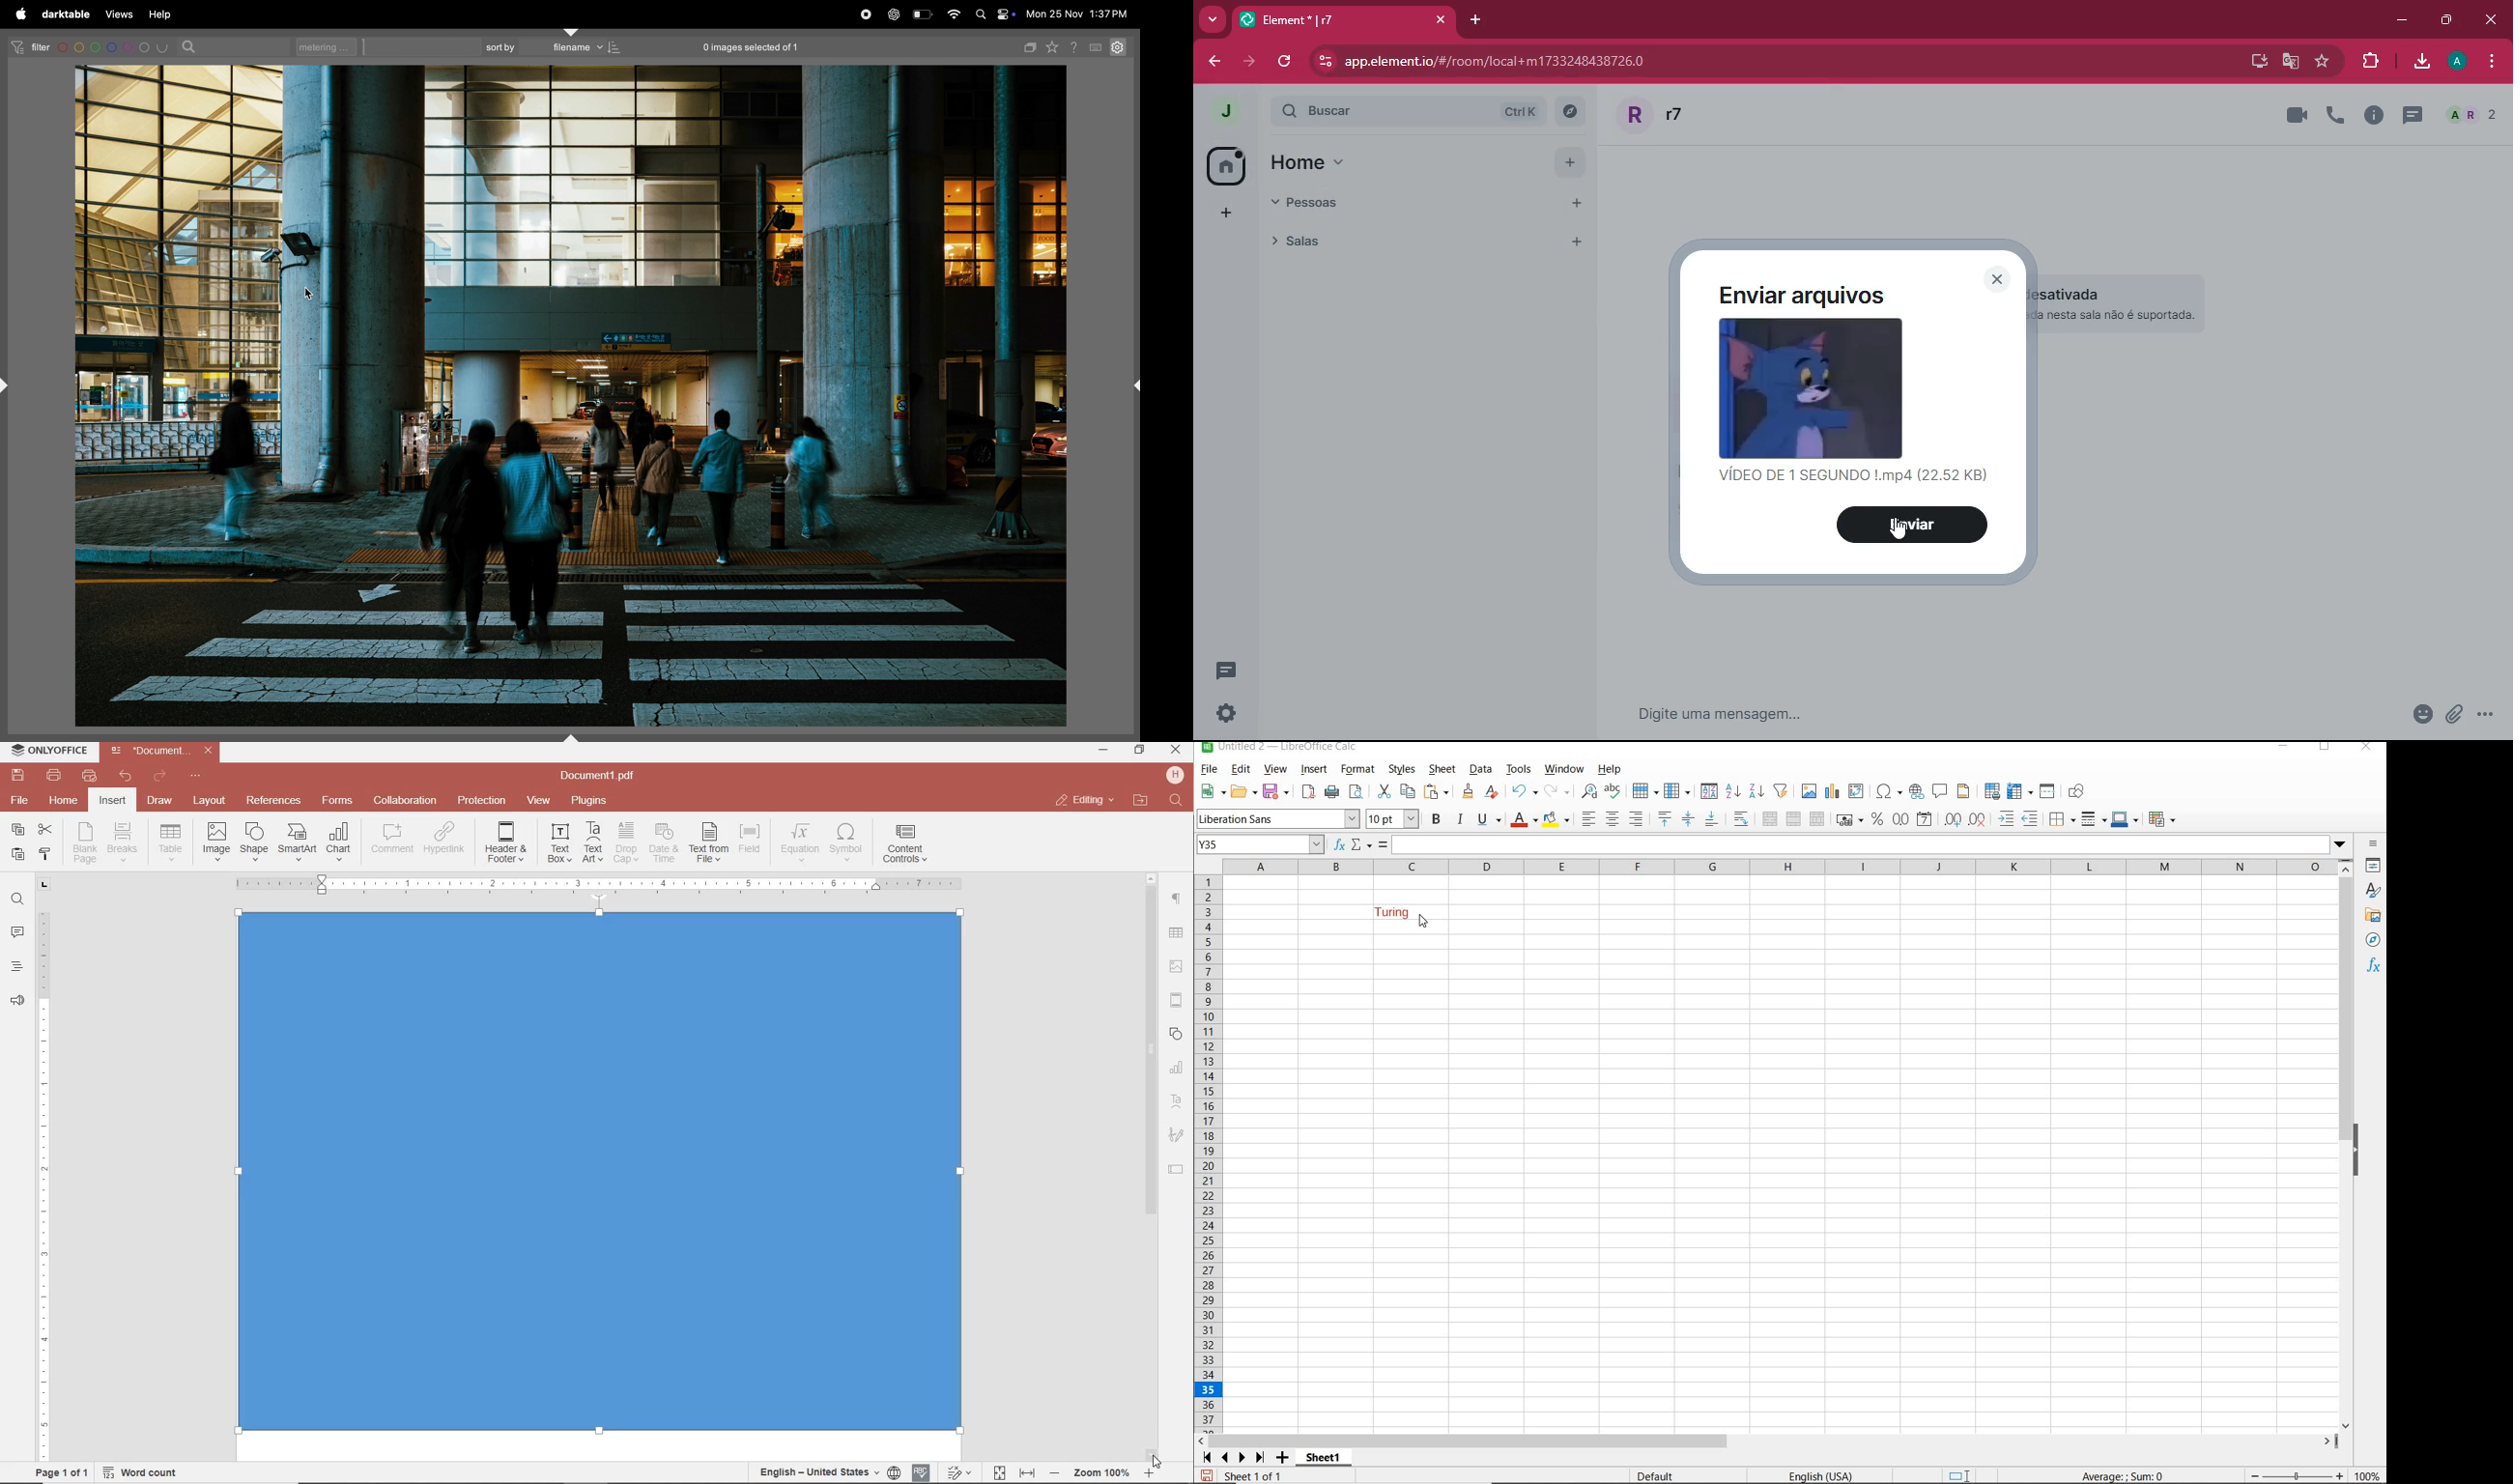  What do you see at coordinates (2020, 793) in the screenshot?
I see `FREEZE ROWS AND COLUMNS` at bounding box center [2020, 793].